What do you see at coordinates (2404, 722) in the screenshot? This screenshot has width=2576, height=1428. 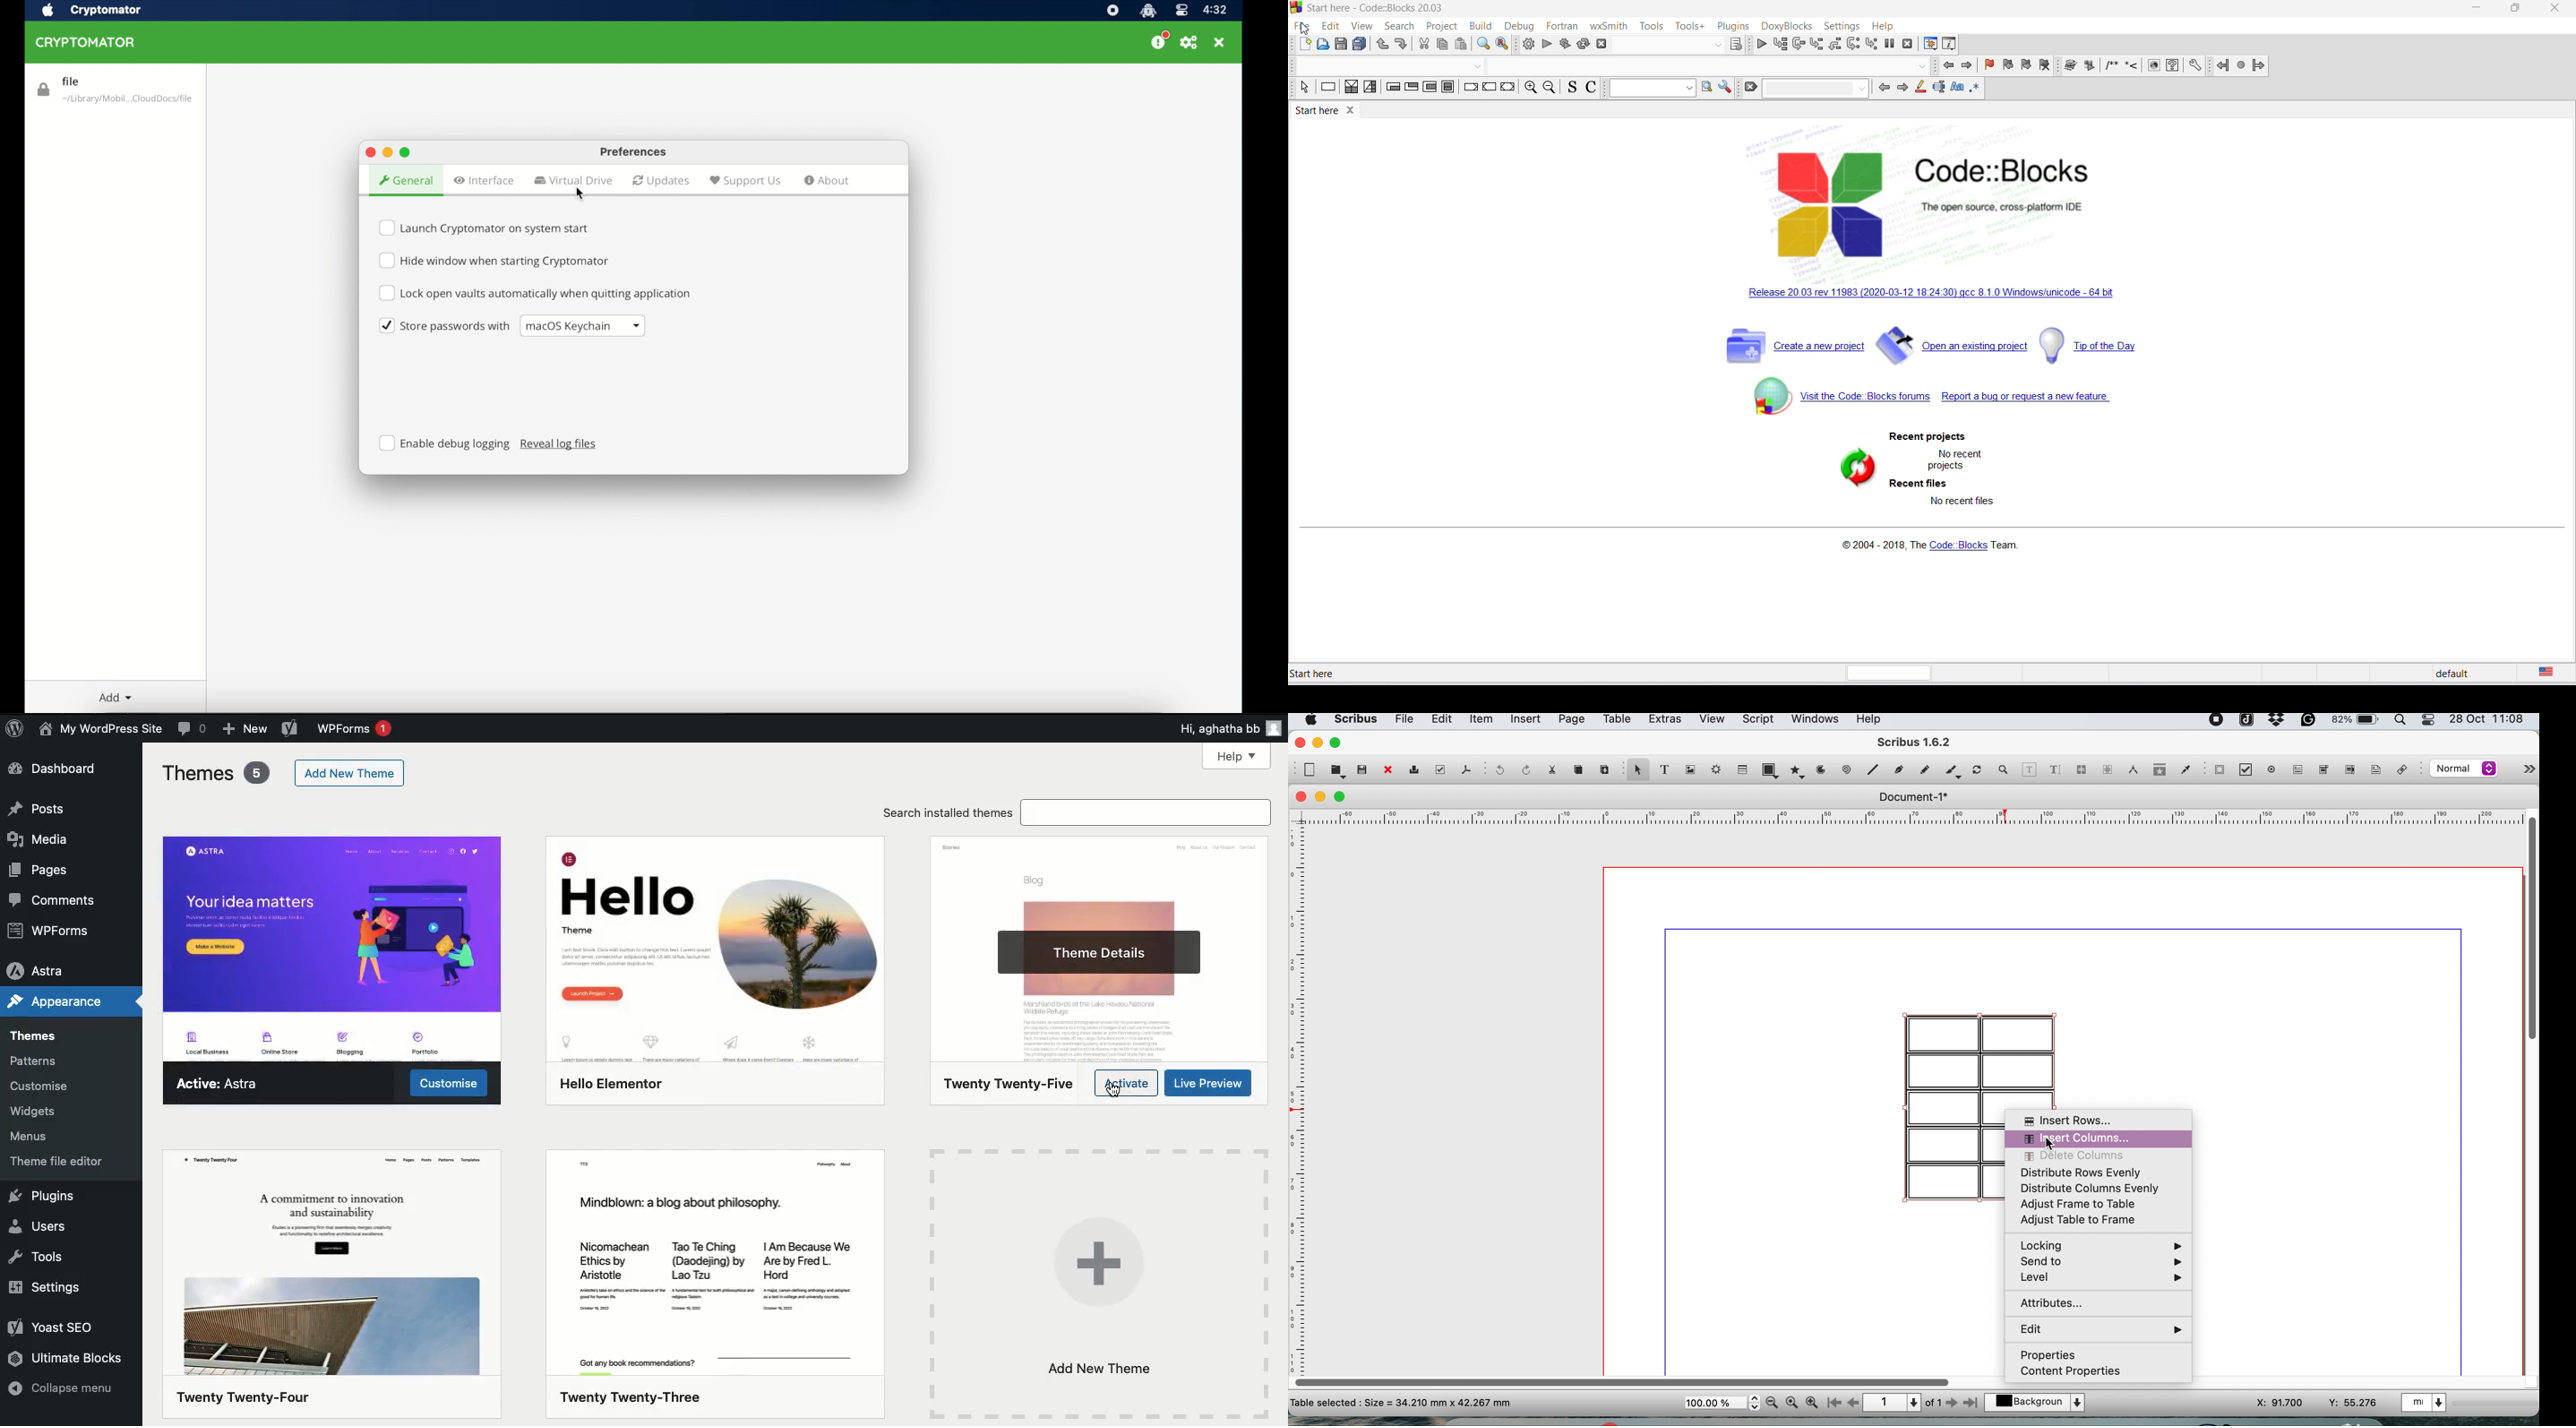 I see `spotlight search` at bounding box center [2404, 722].